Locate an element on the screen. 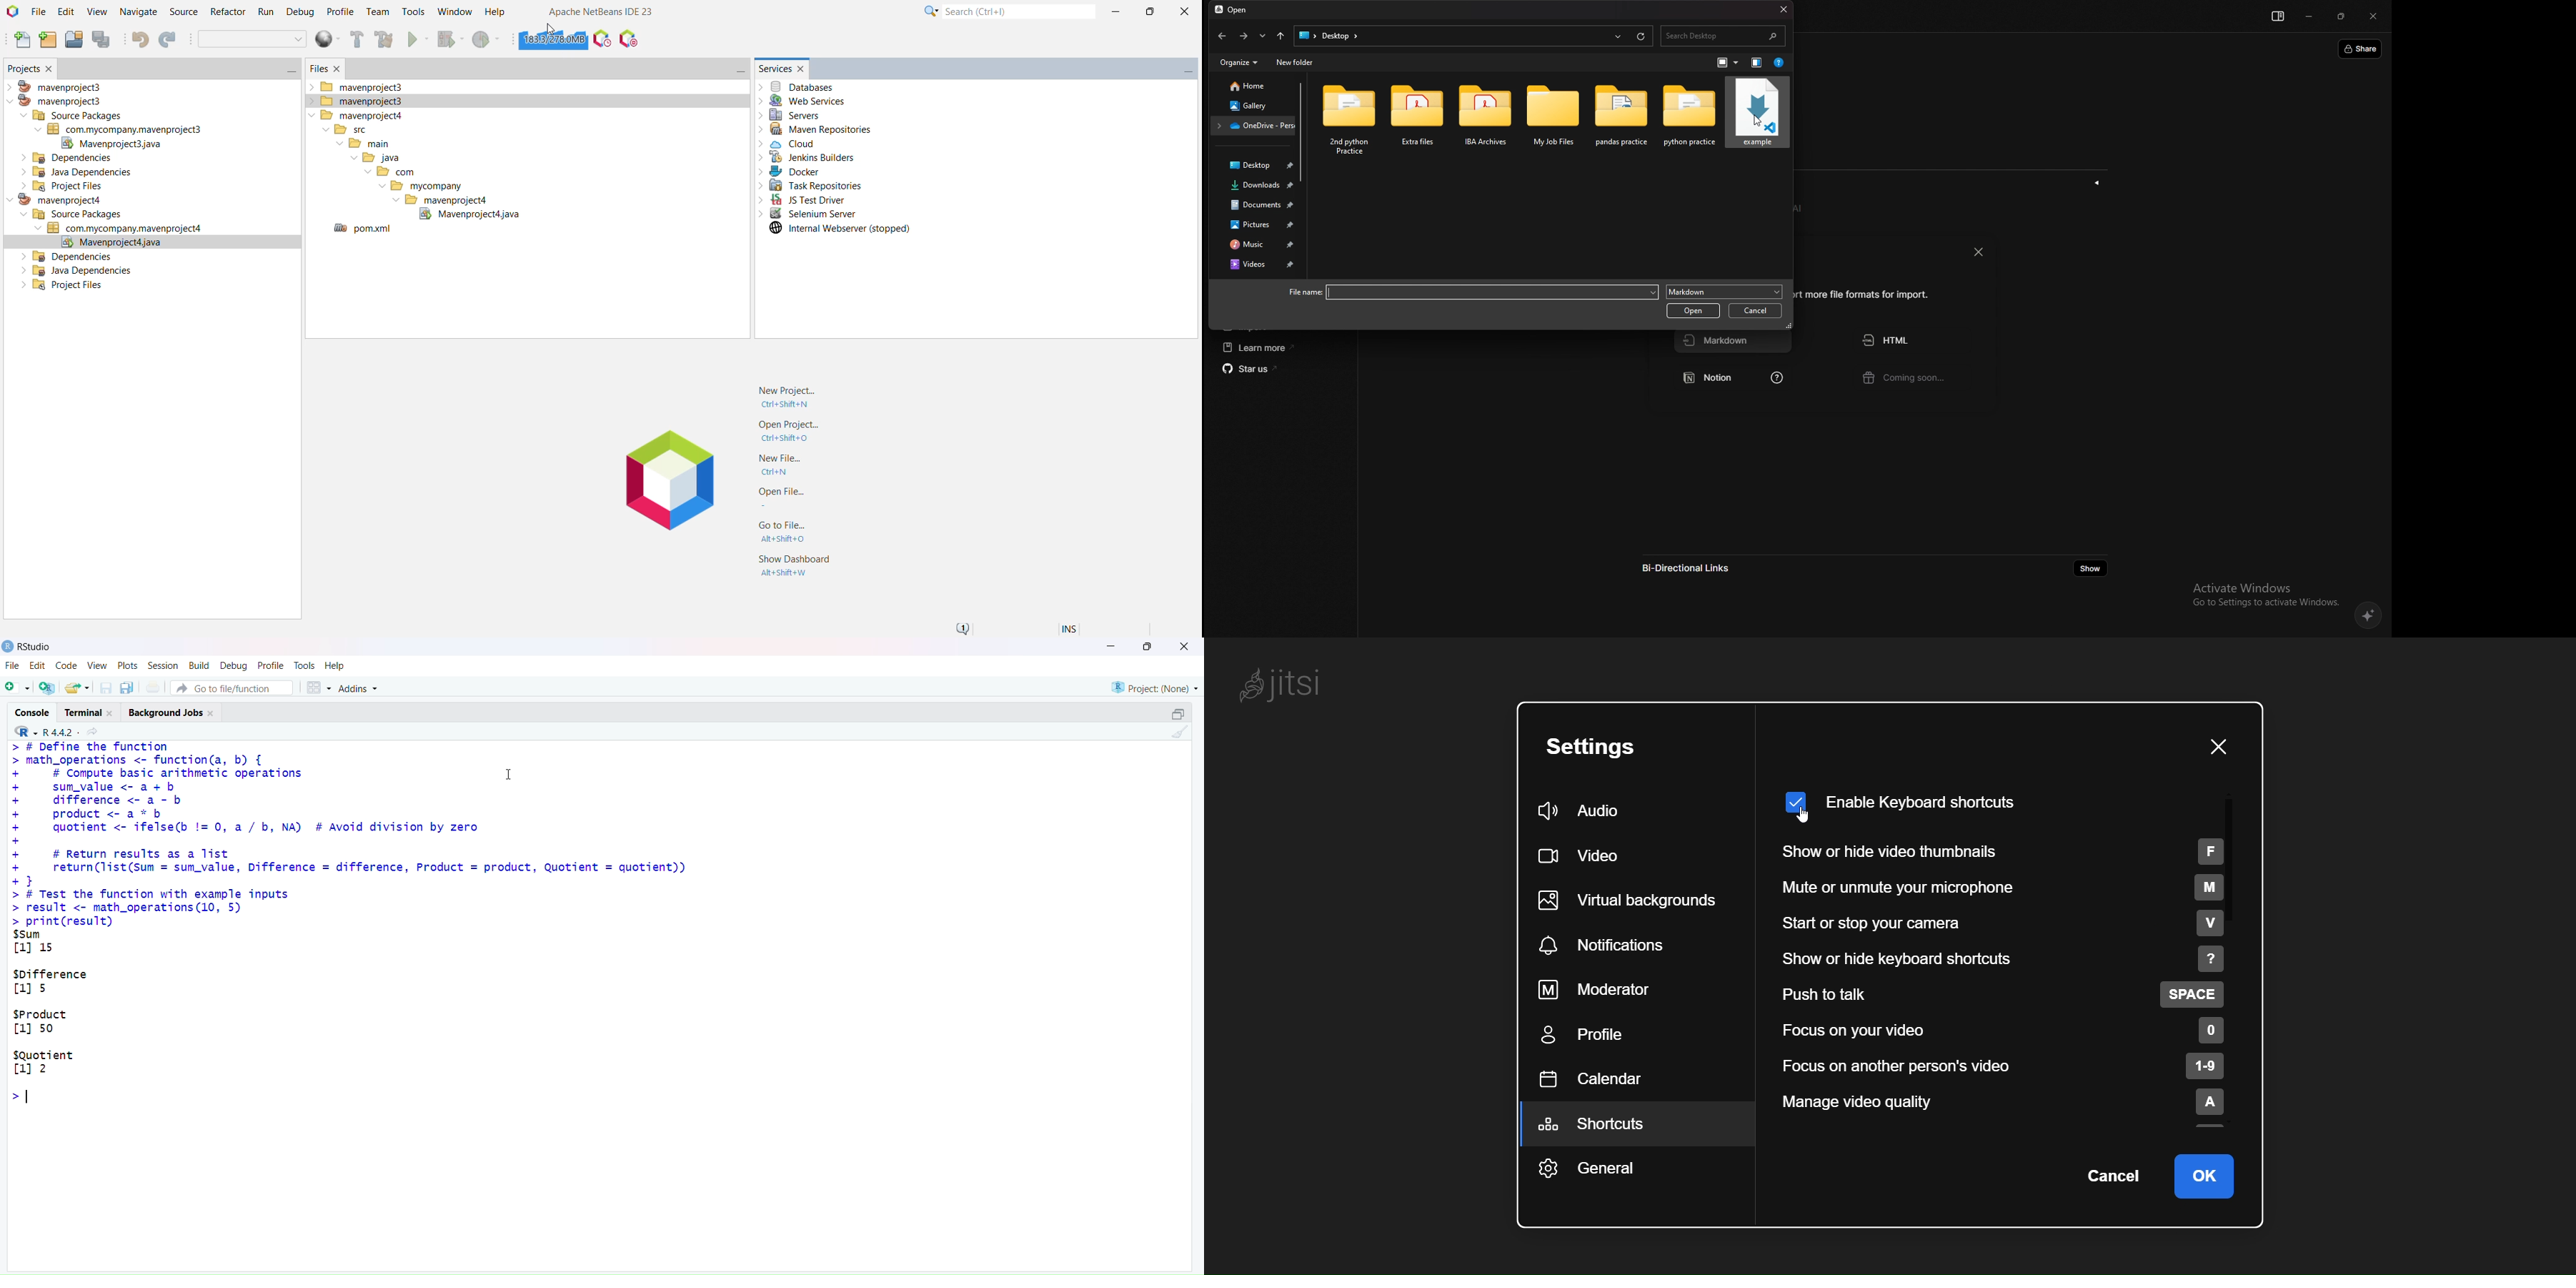  Profile is located at coordinates (270, 664).